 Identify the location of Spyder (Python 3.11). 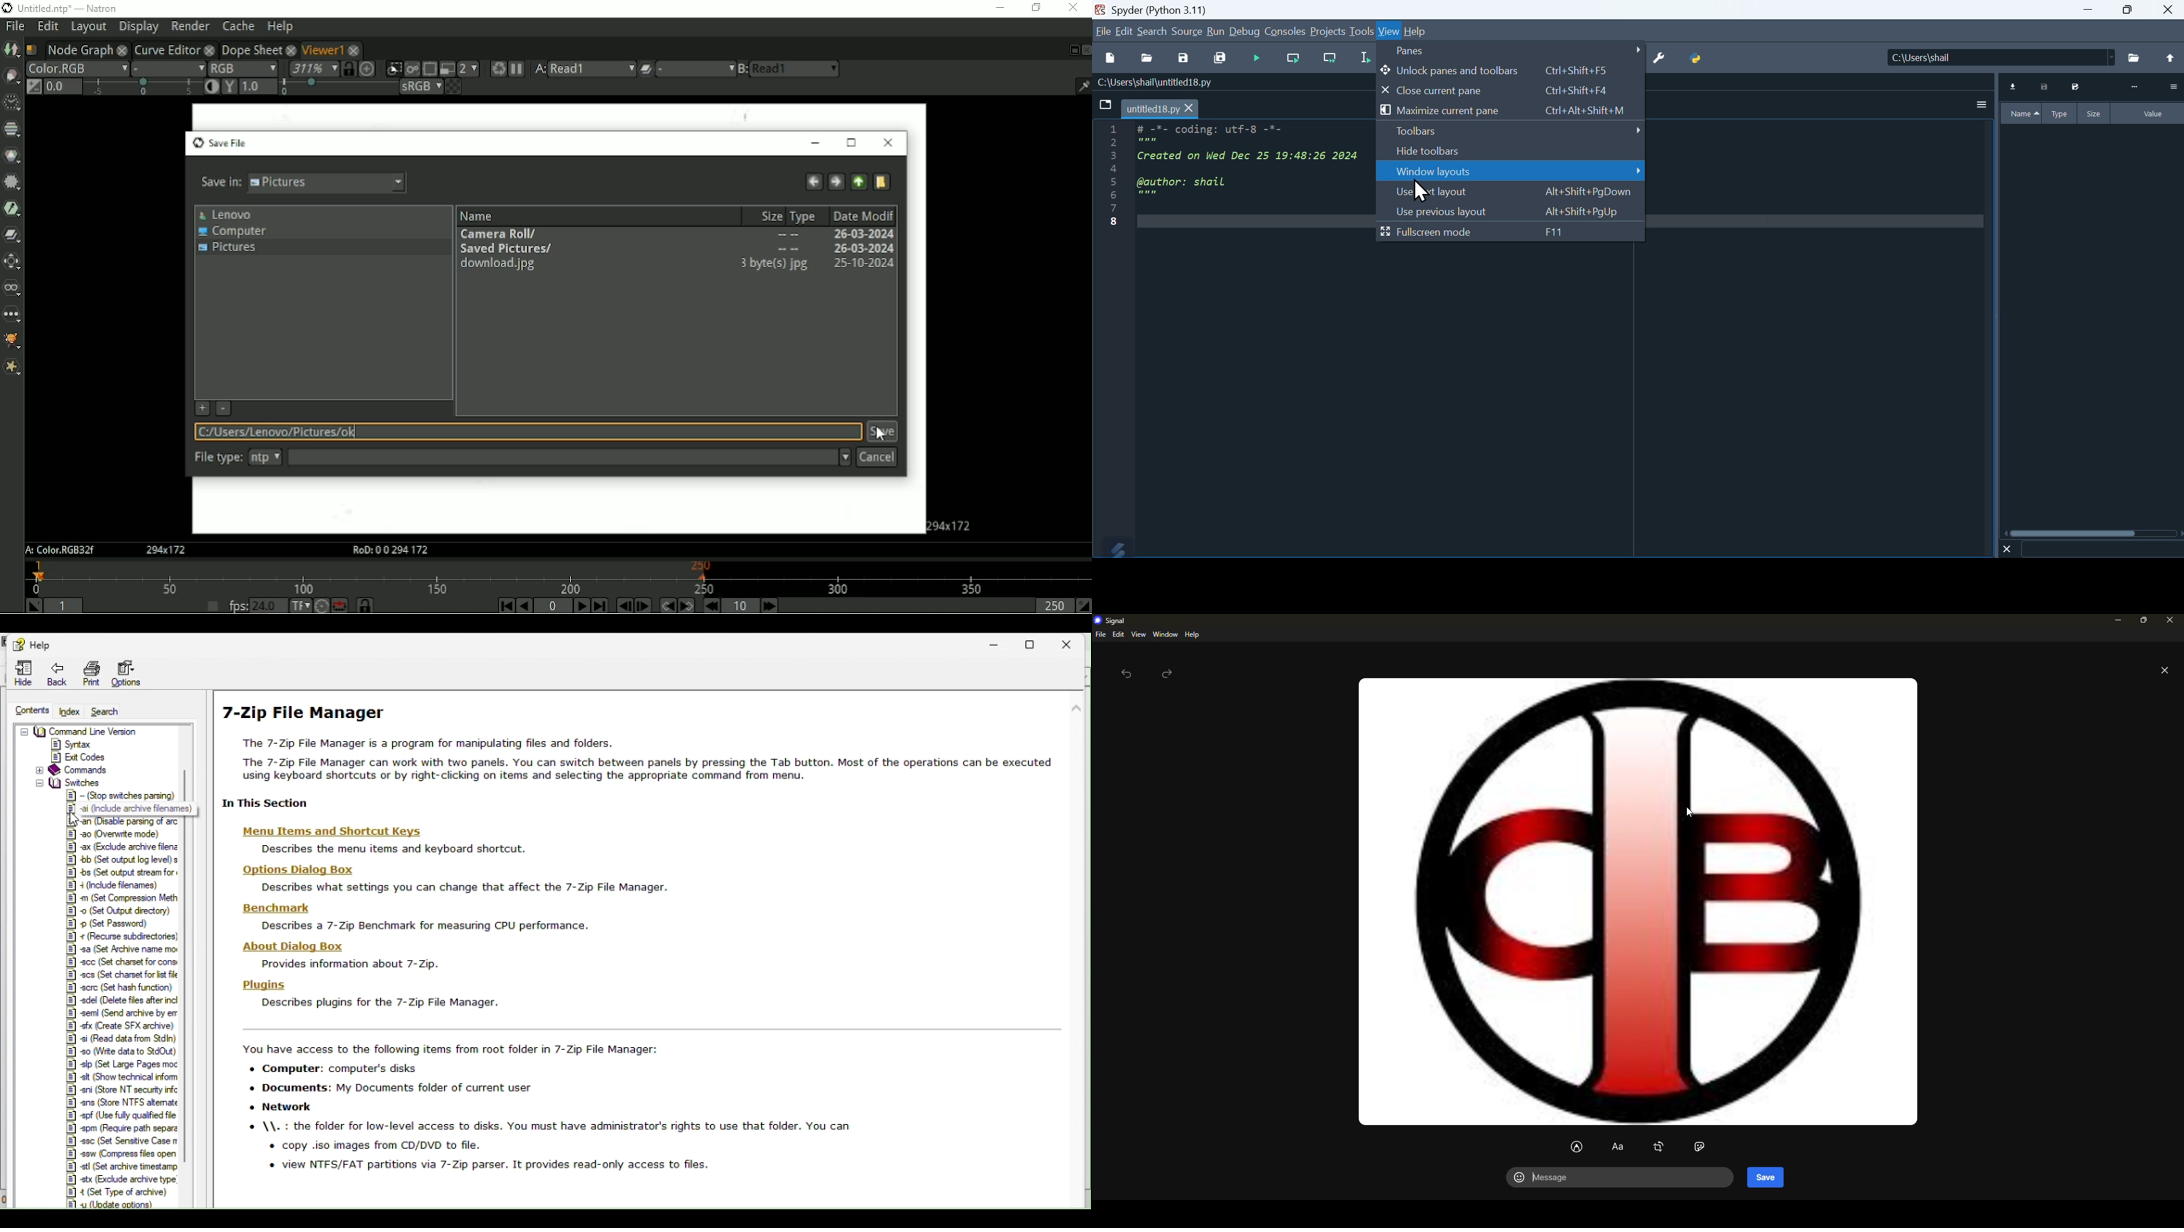
(1169, 9).